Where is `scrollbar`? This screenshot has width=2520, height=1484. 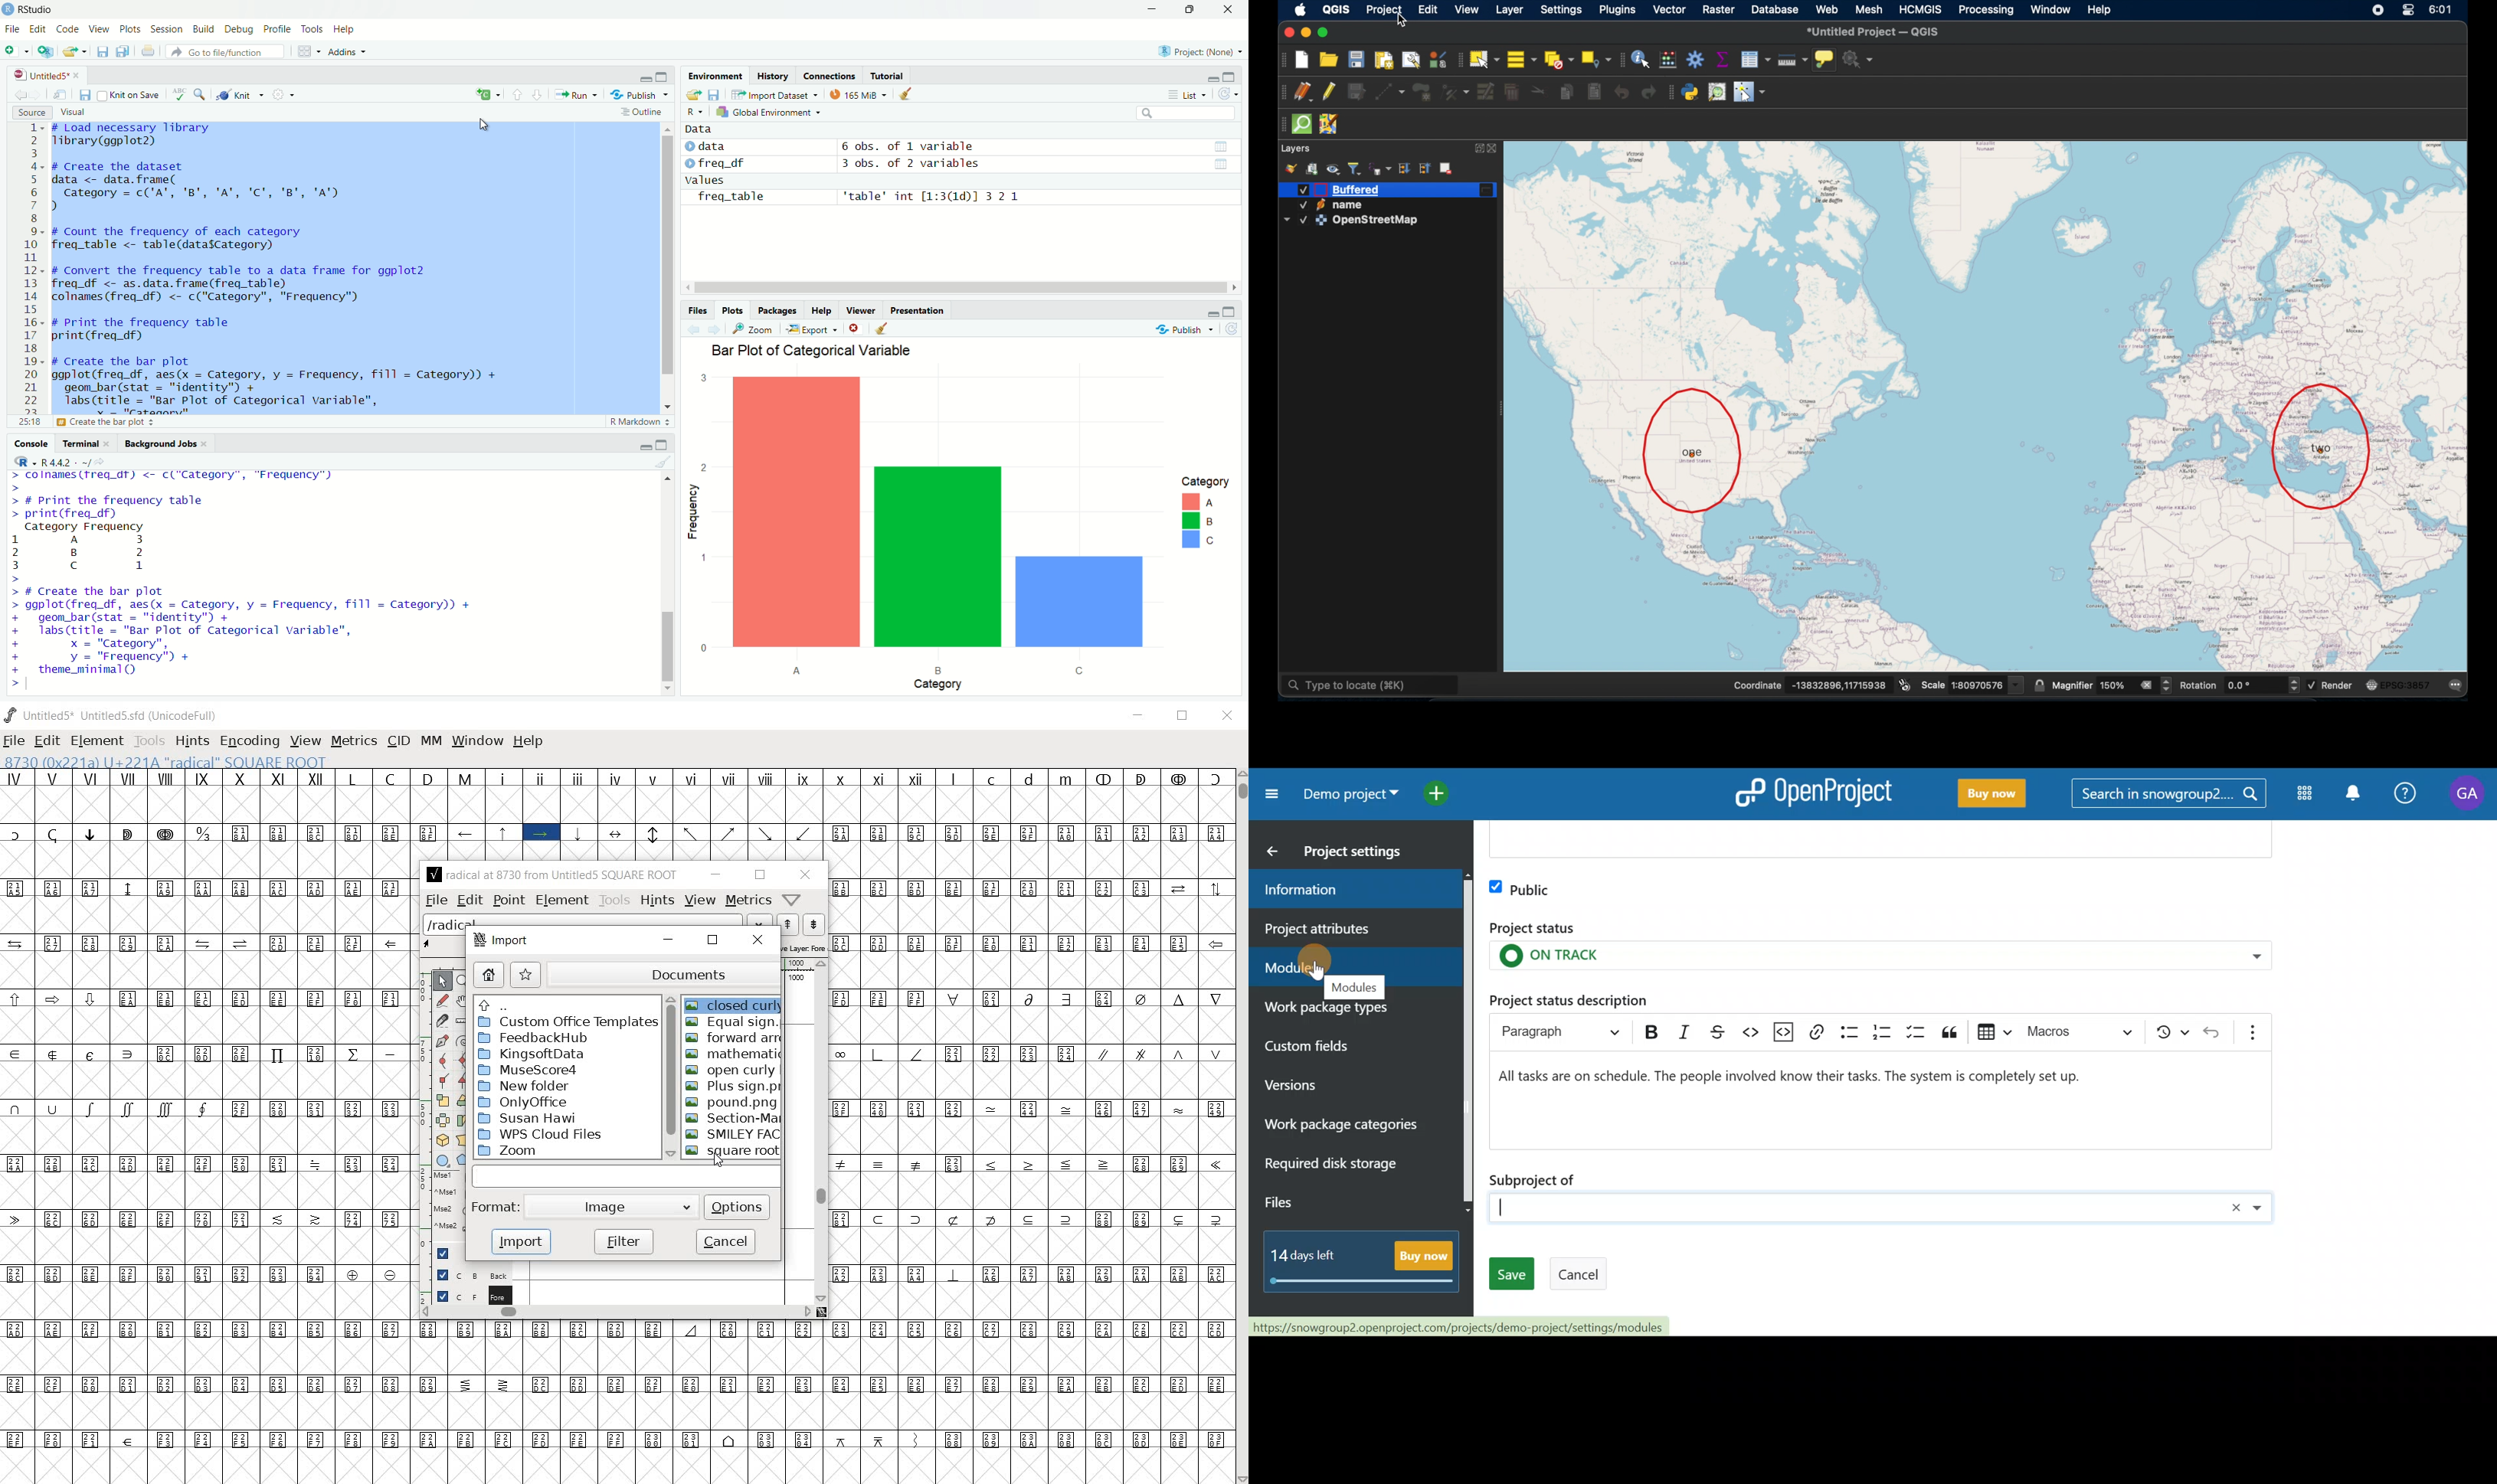
scrollbar is located at coordinates (823, 1131).